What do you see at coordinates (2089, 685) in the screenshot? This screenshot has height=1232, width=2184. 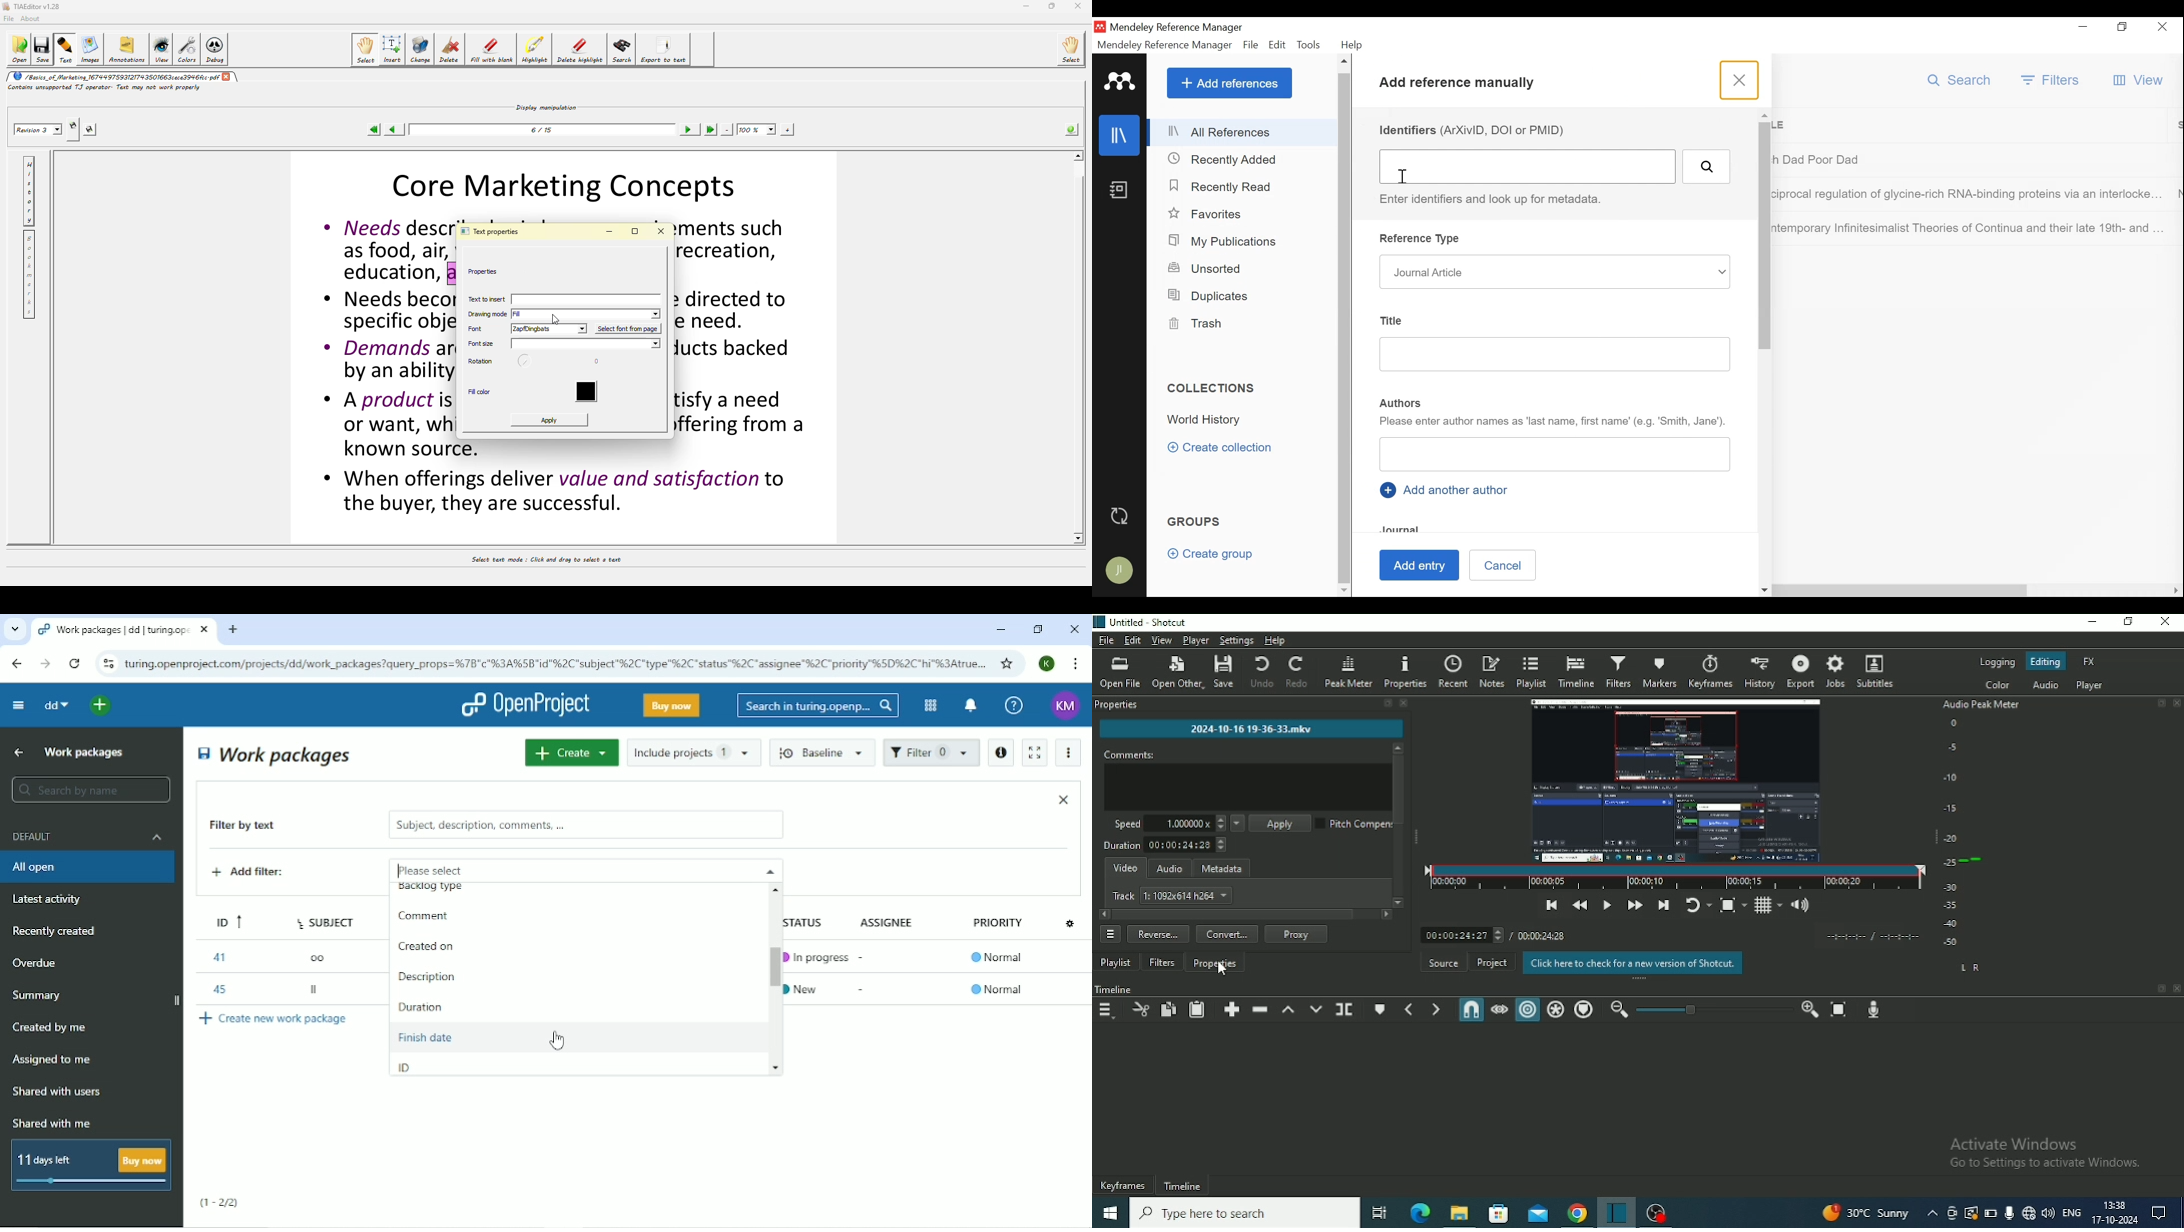 I see `Player` at bounding box center [2089, 685].